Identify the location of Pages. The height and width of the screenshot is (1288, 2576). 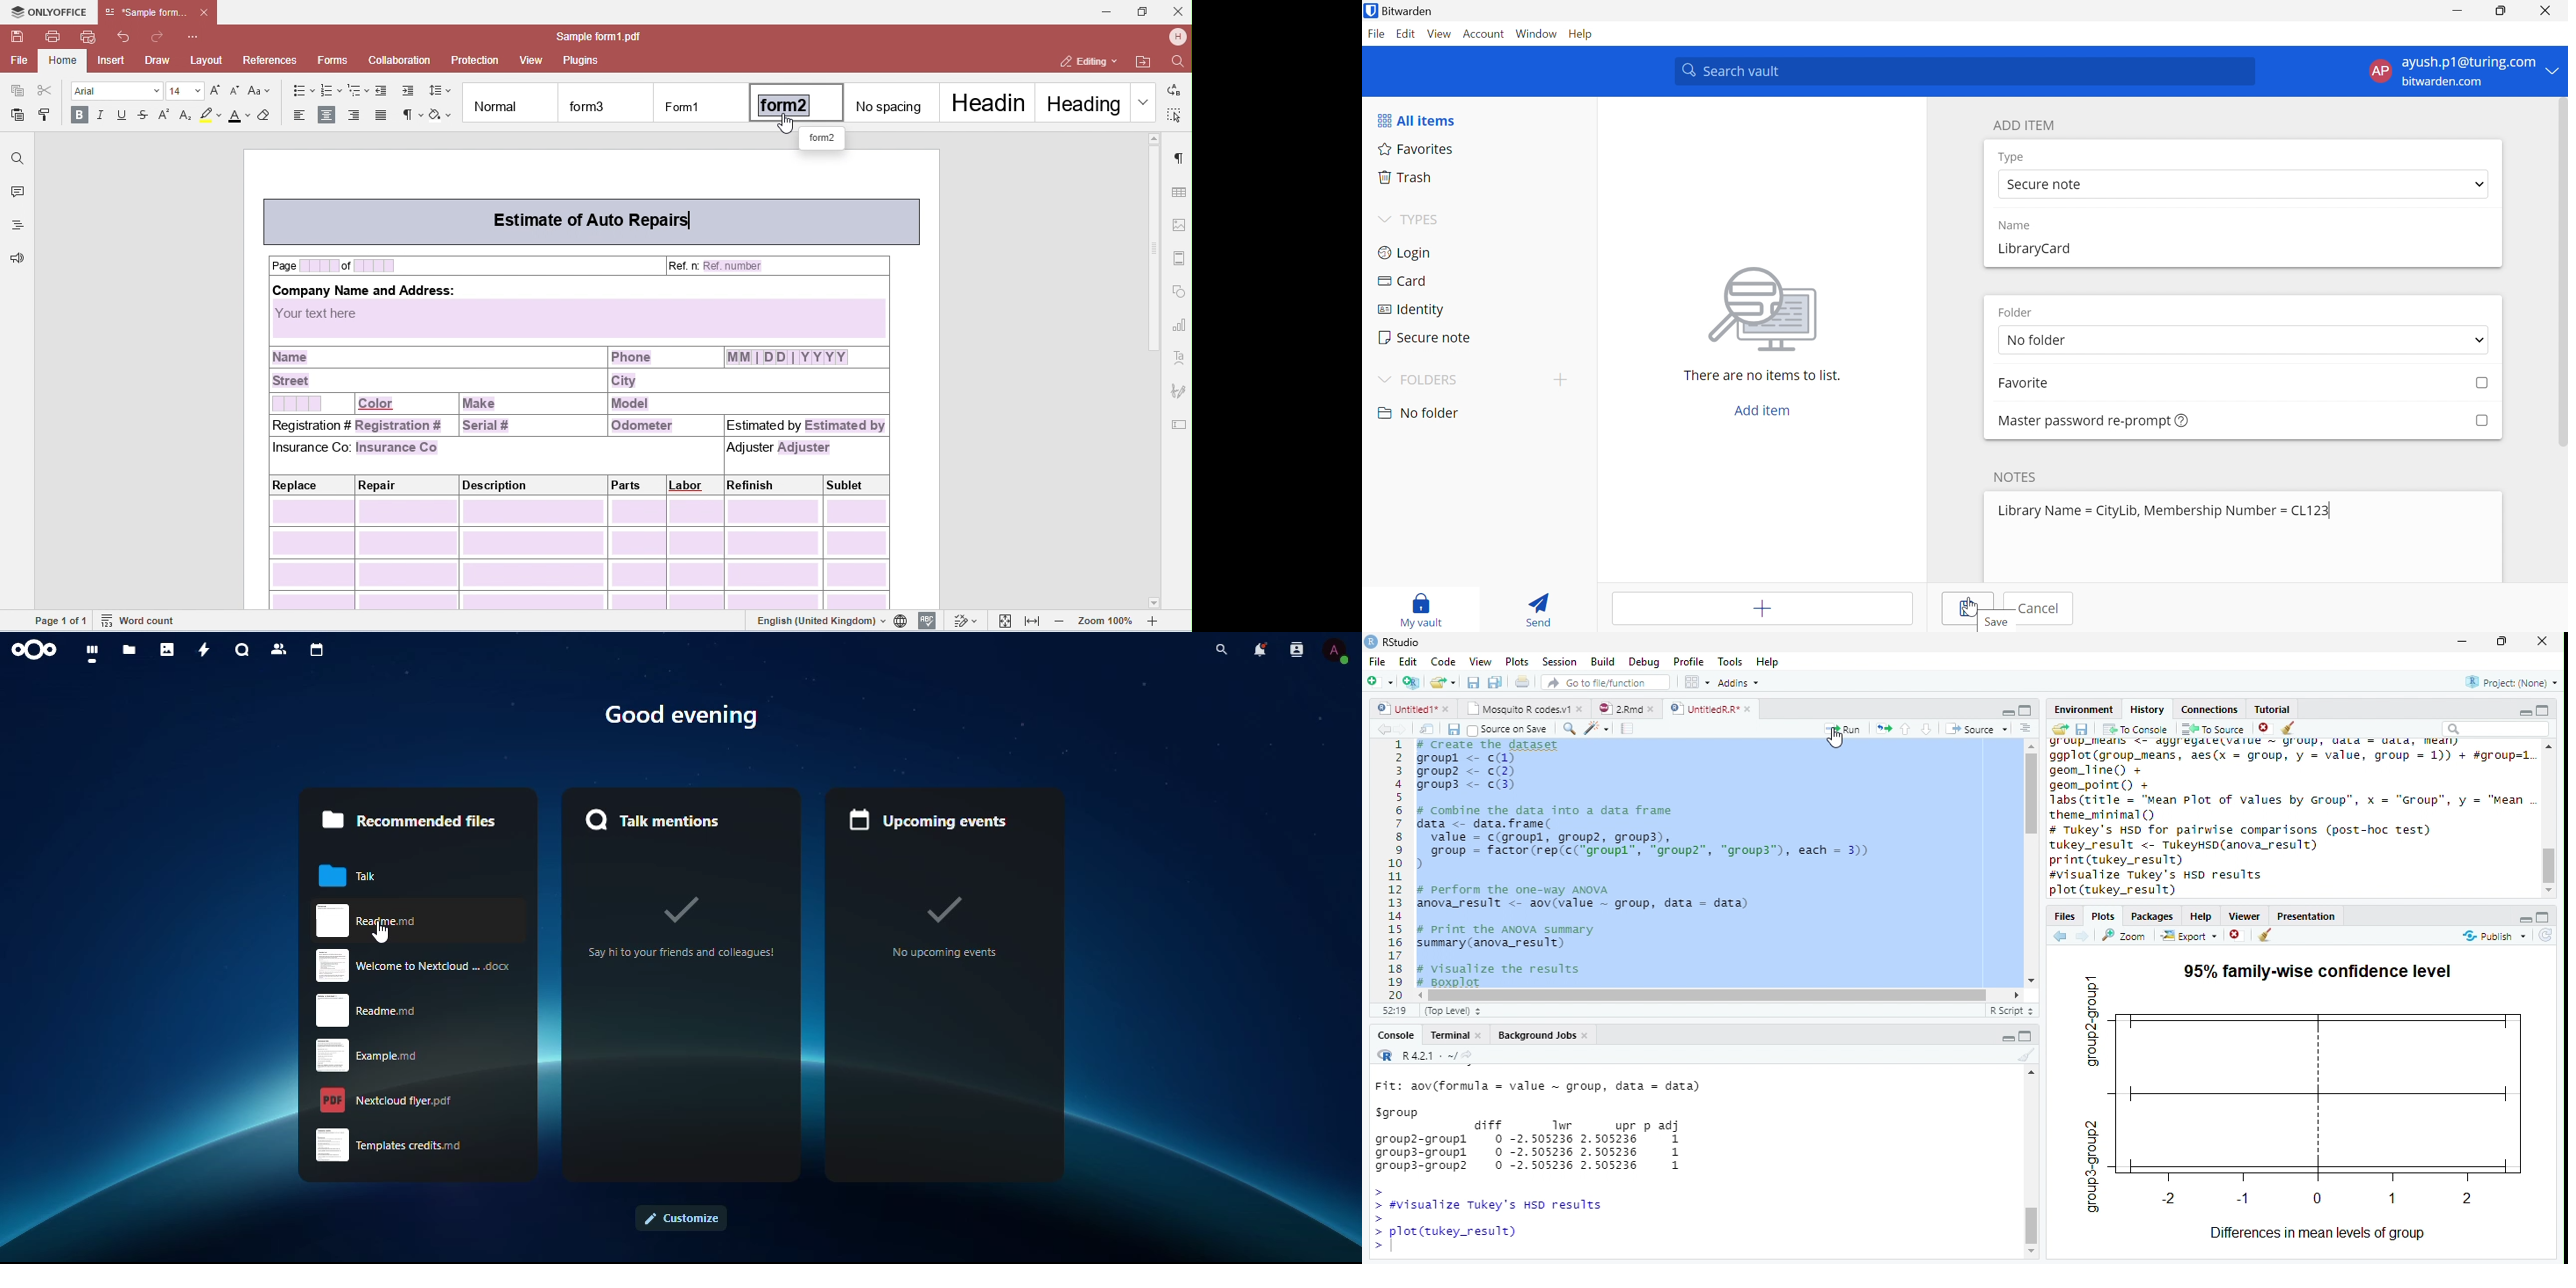
(1627, 730).